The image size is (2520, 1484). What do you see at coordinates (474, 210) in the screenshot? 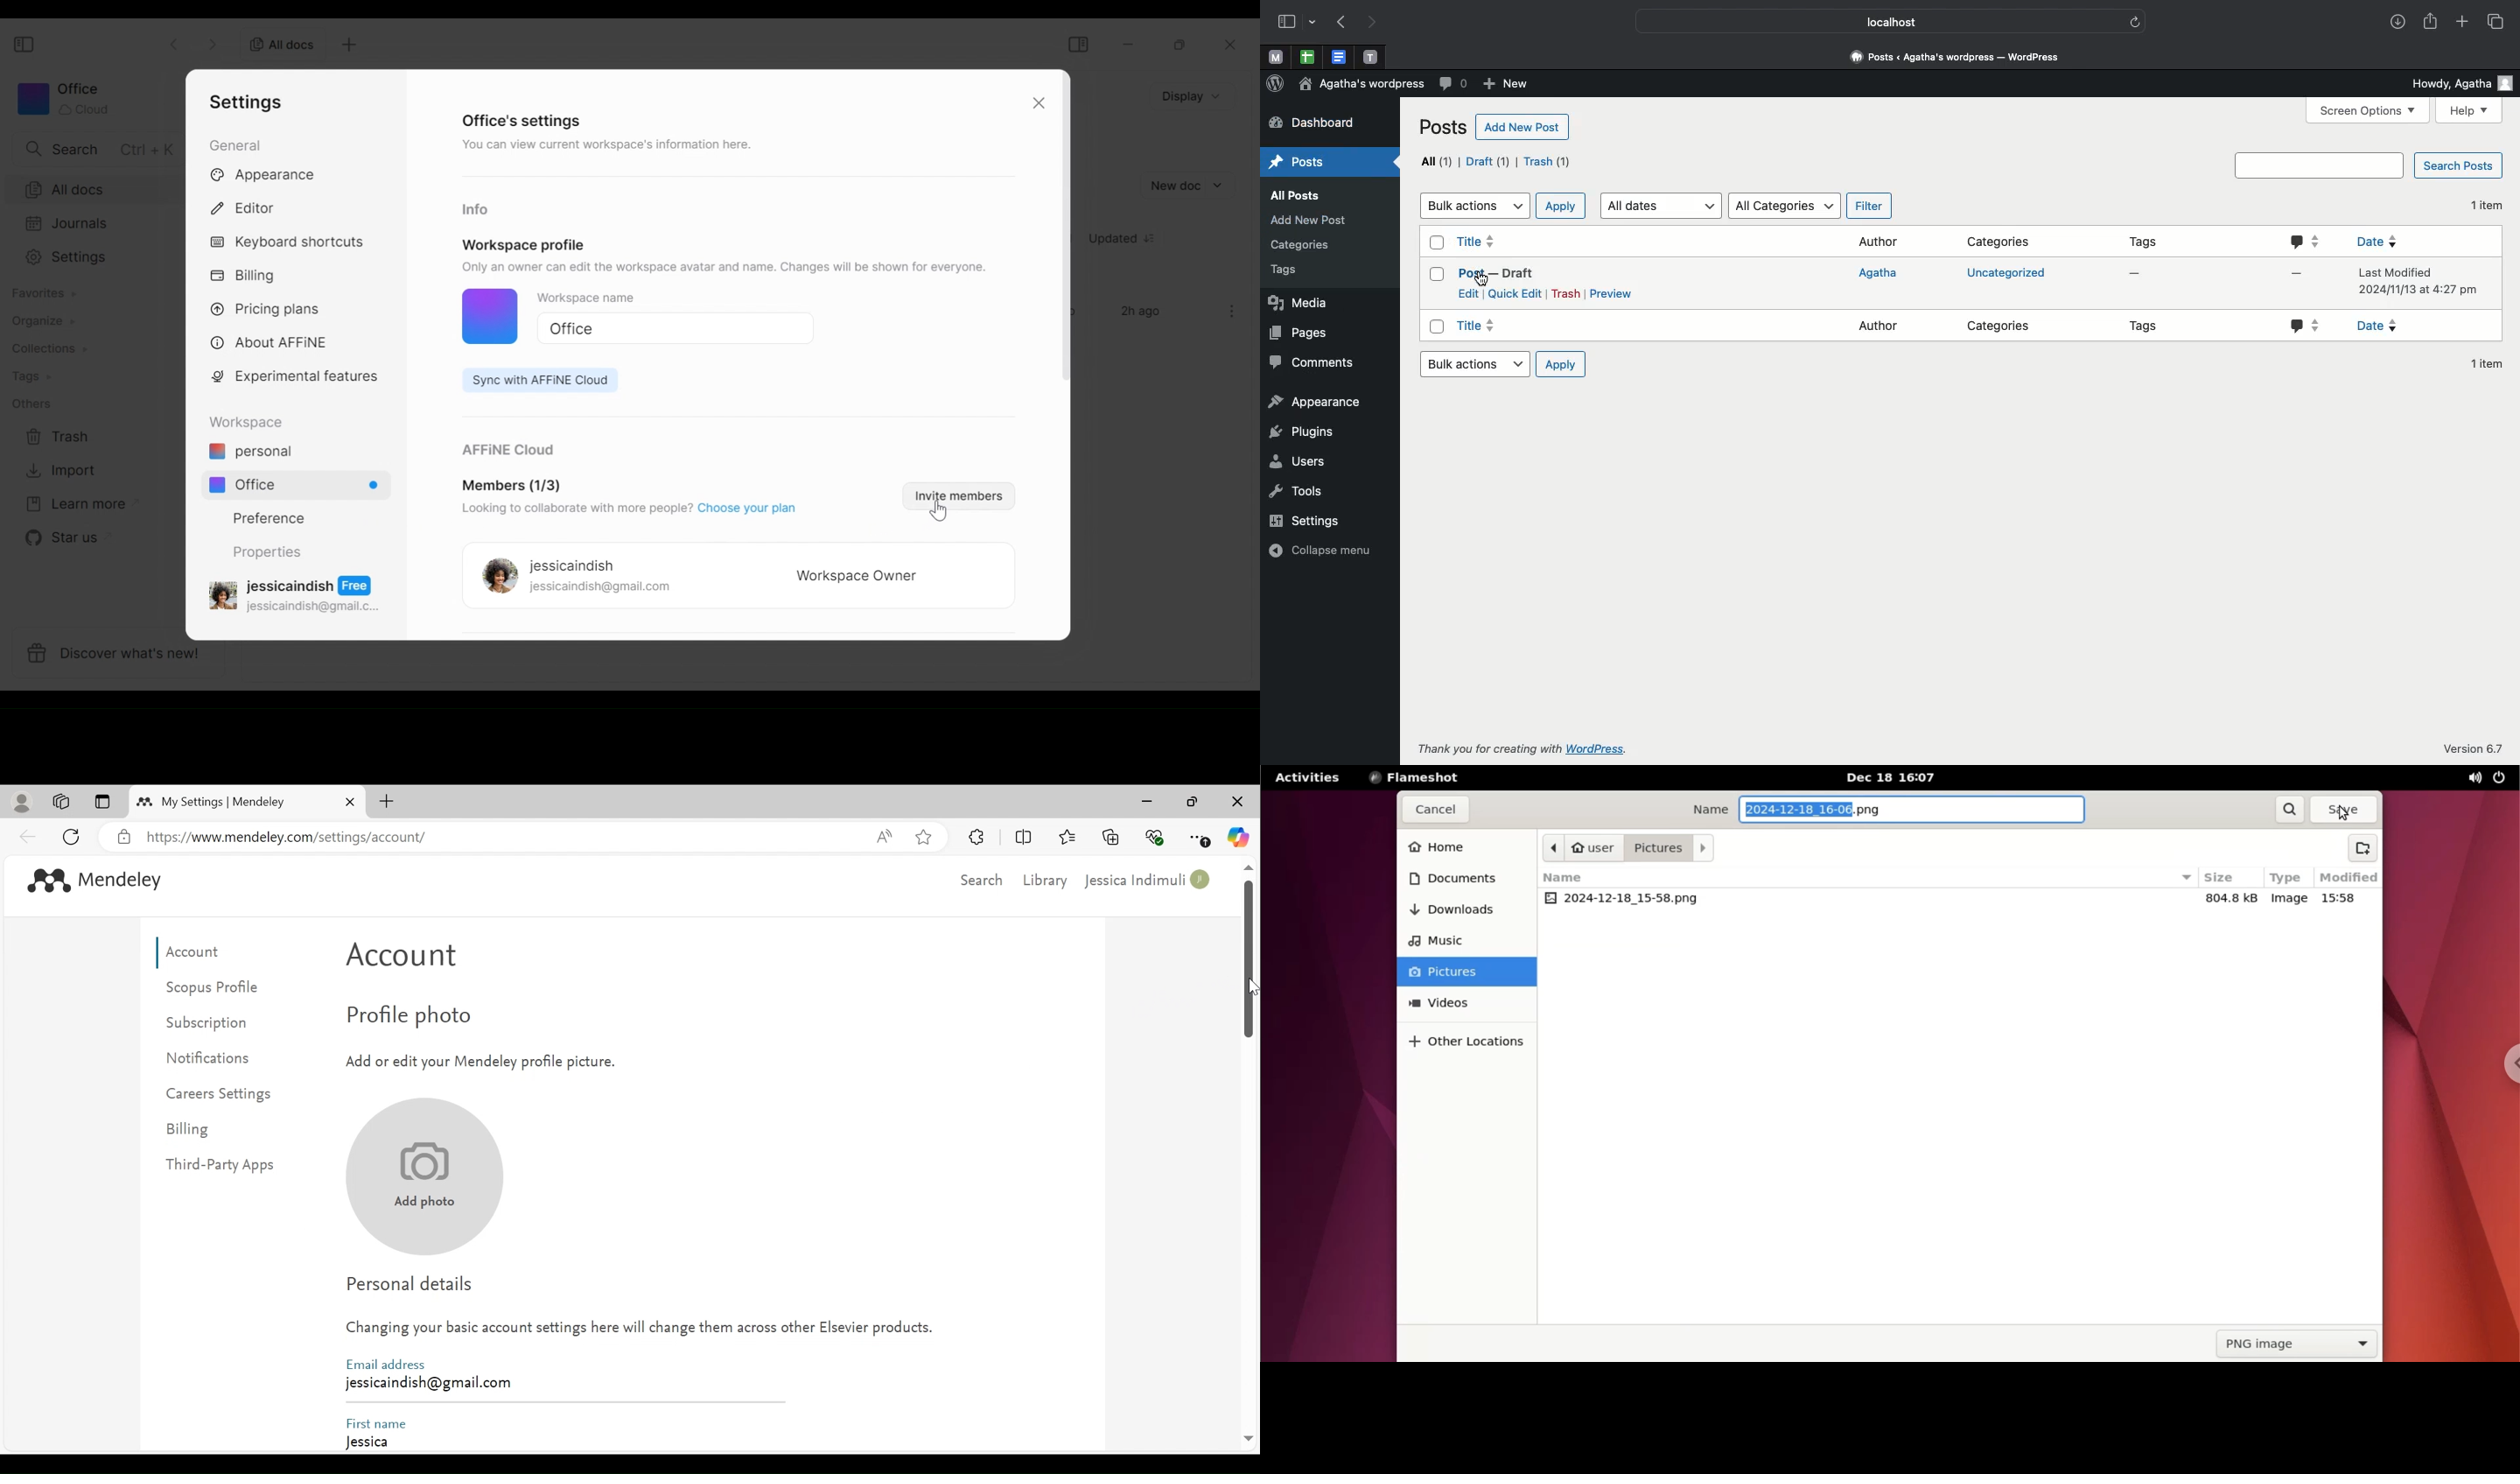
I see `Info` at bounding box center [474, 210].